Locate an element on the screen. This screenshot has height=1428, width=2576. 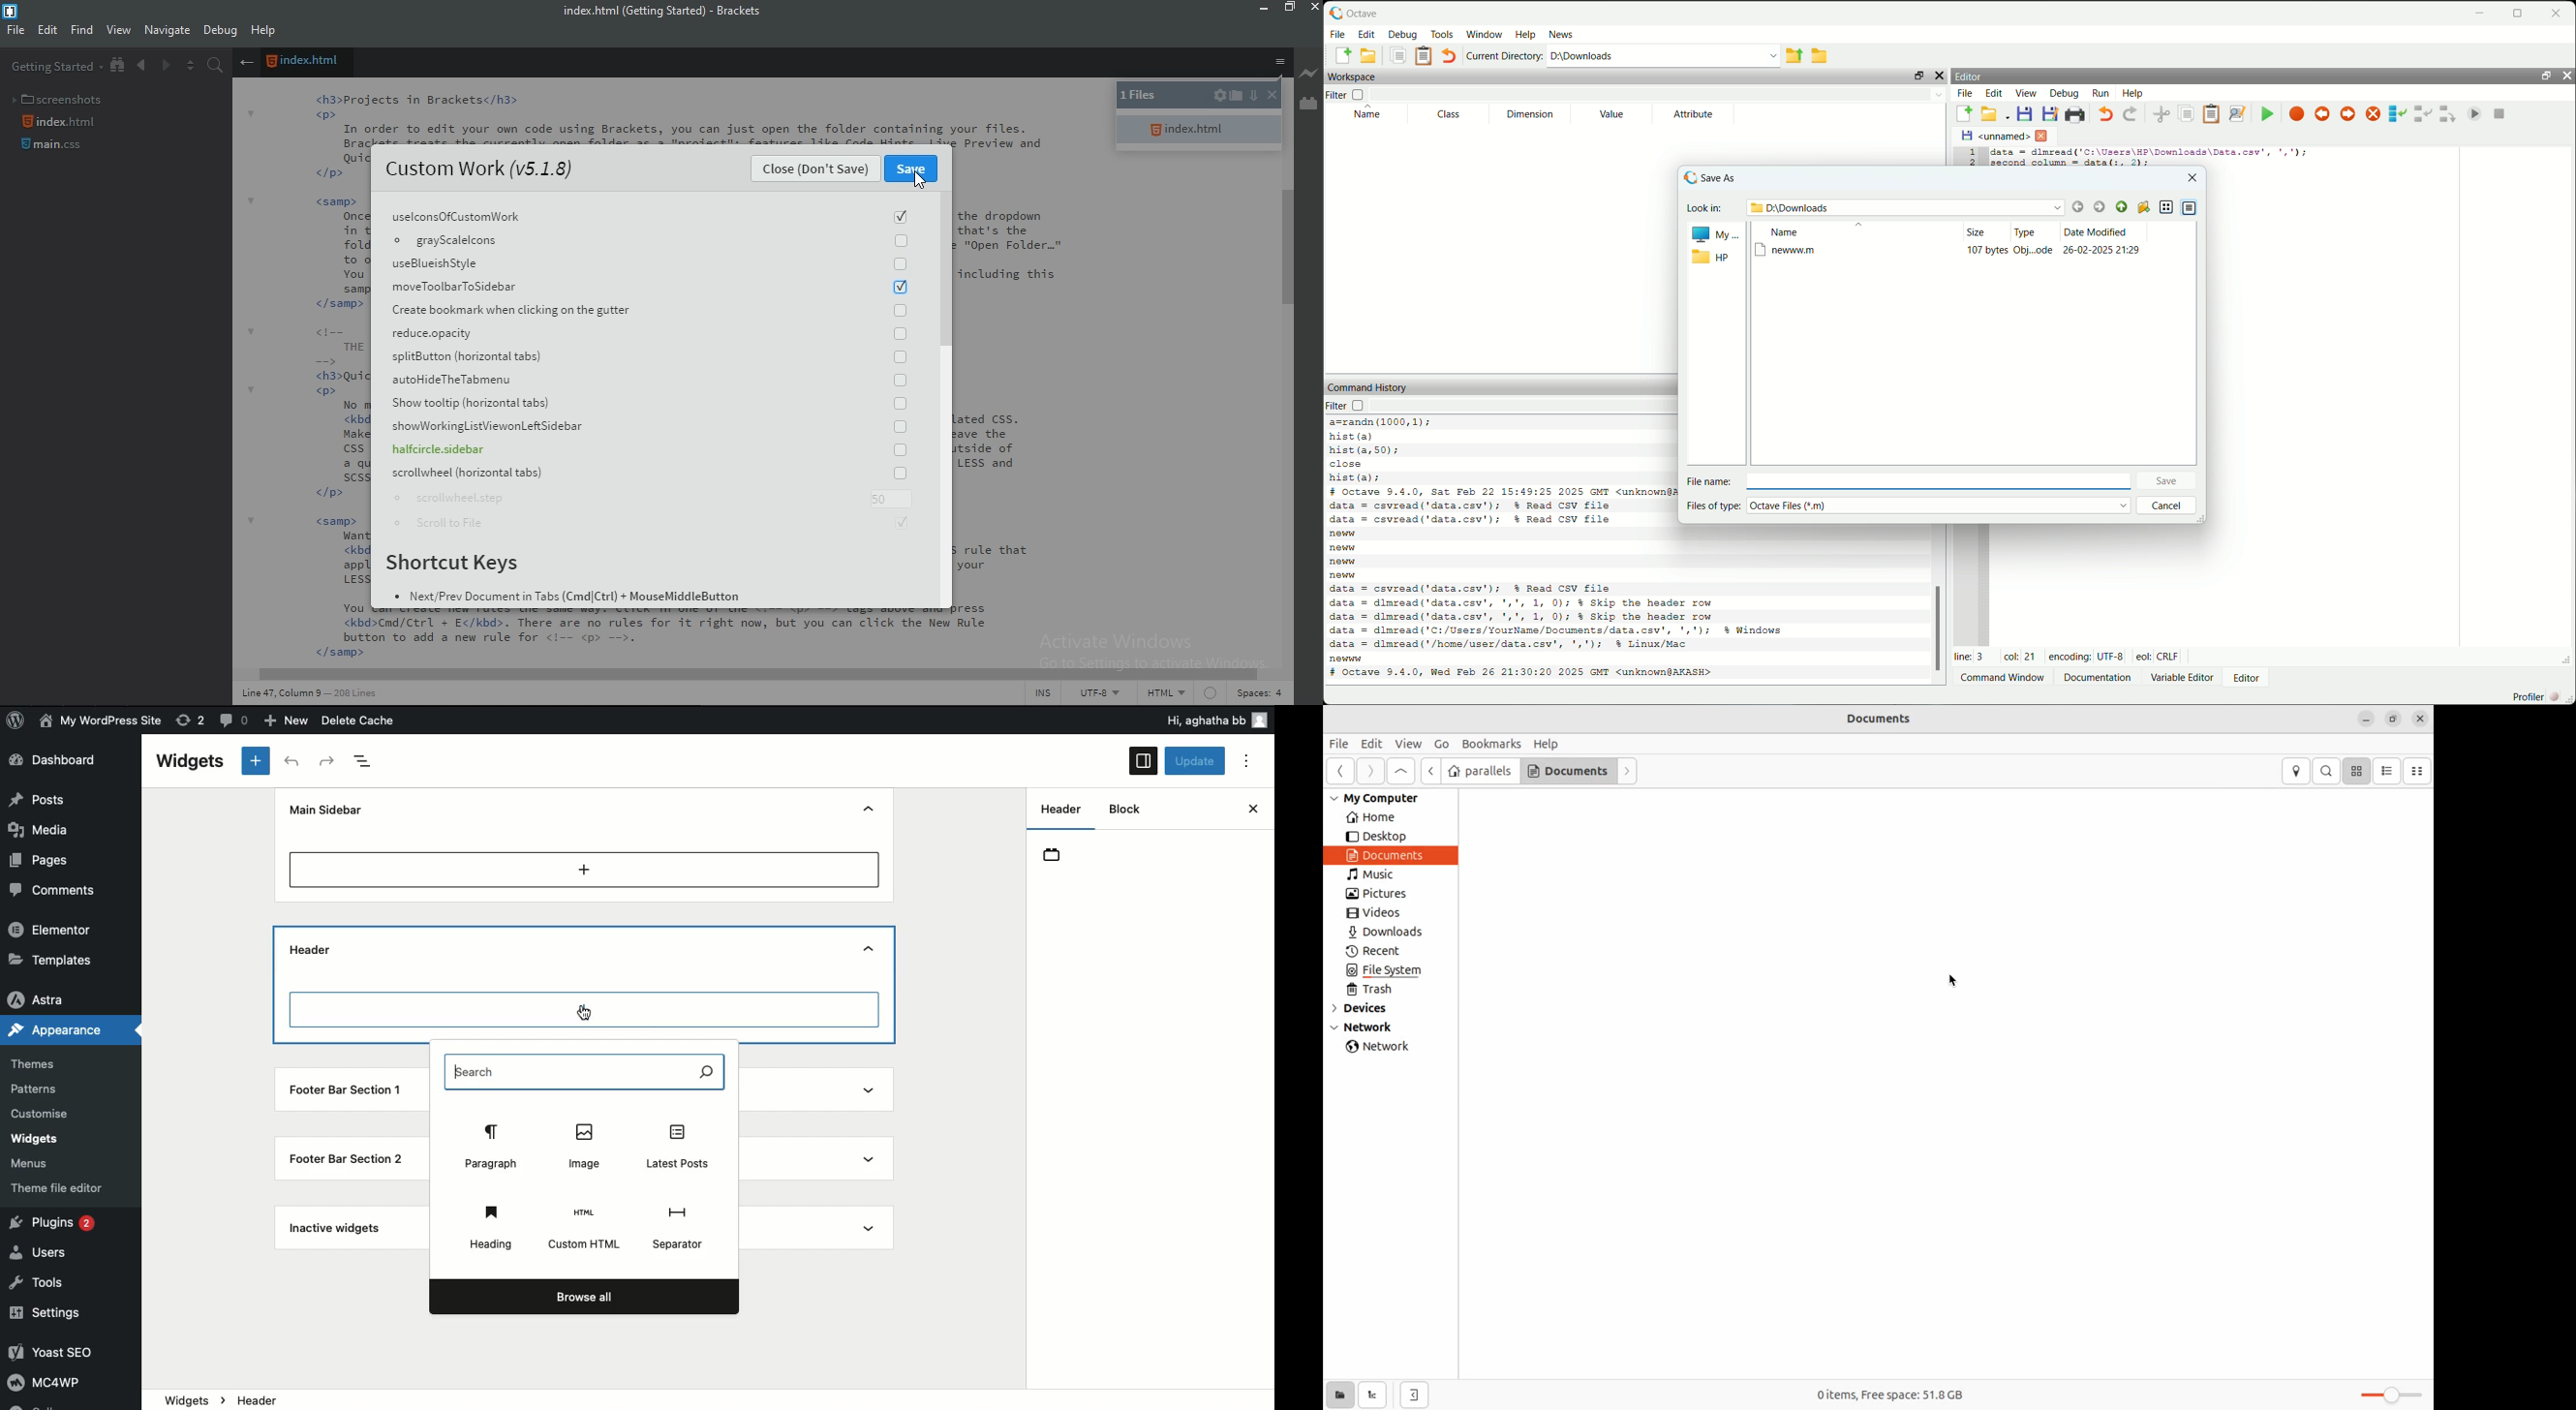
Undo is located at coordinates (291, 762).